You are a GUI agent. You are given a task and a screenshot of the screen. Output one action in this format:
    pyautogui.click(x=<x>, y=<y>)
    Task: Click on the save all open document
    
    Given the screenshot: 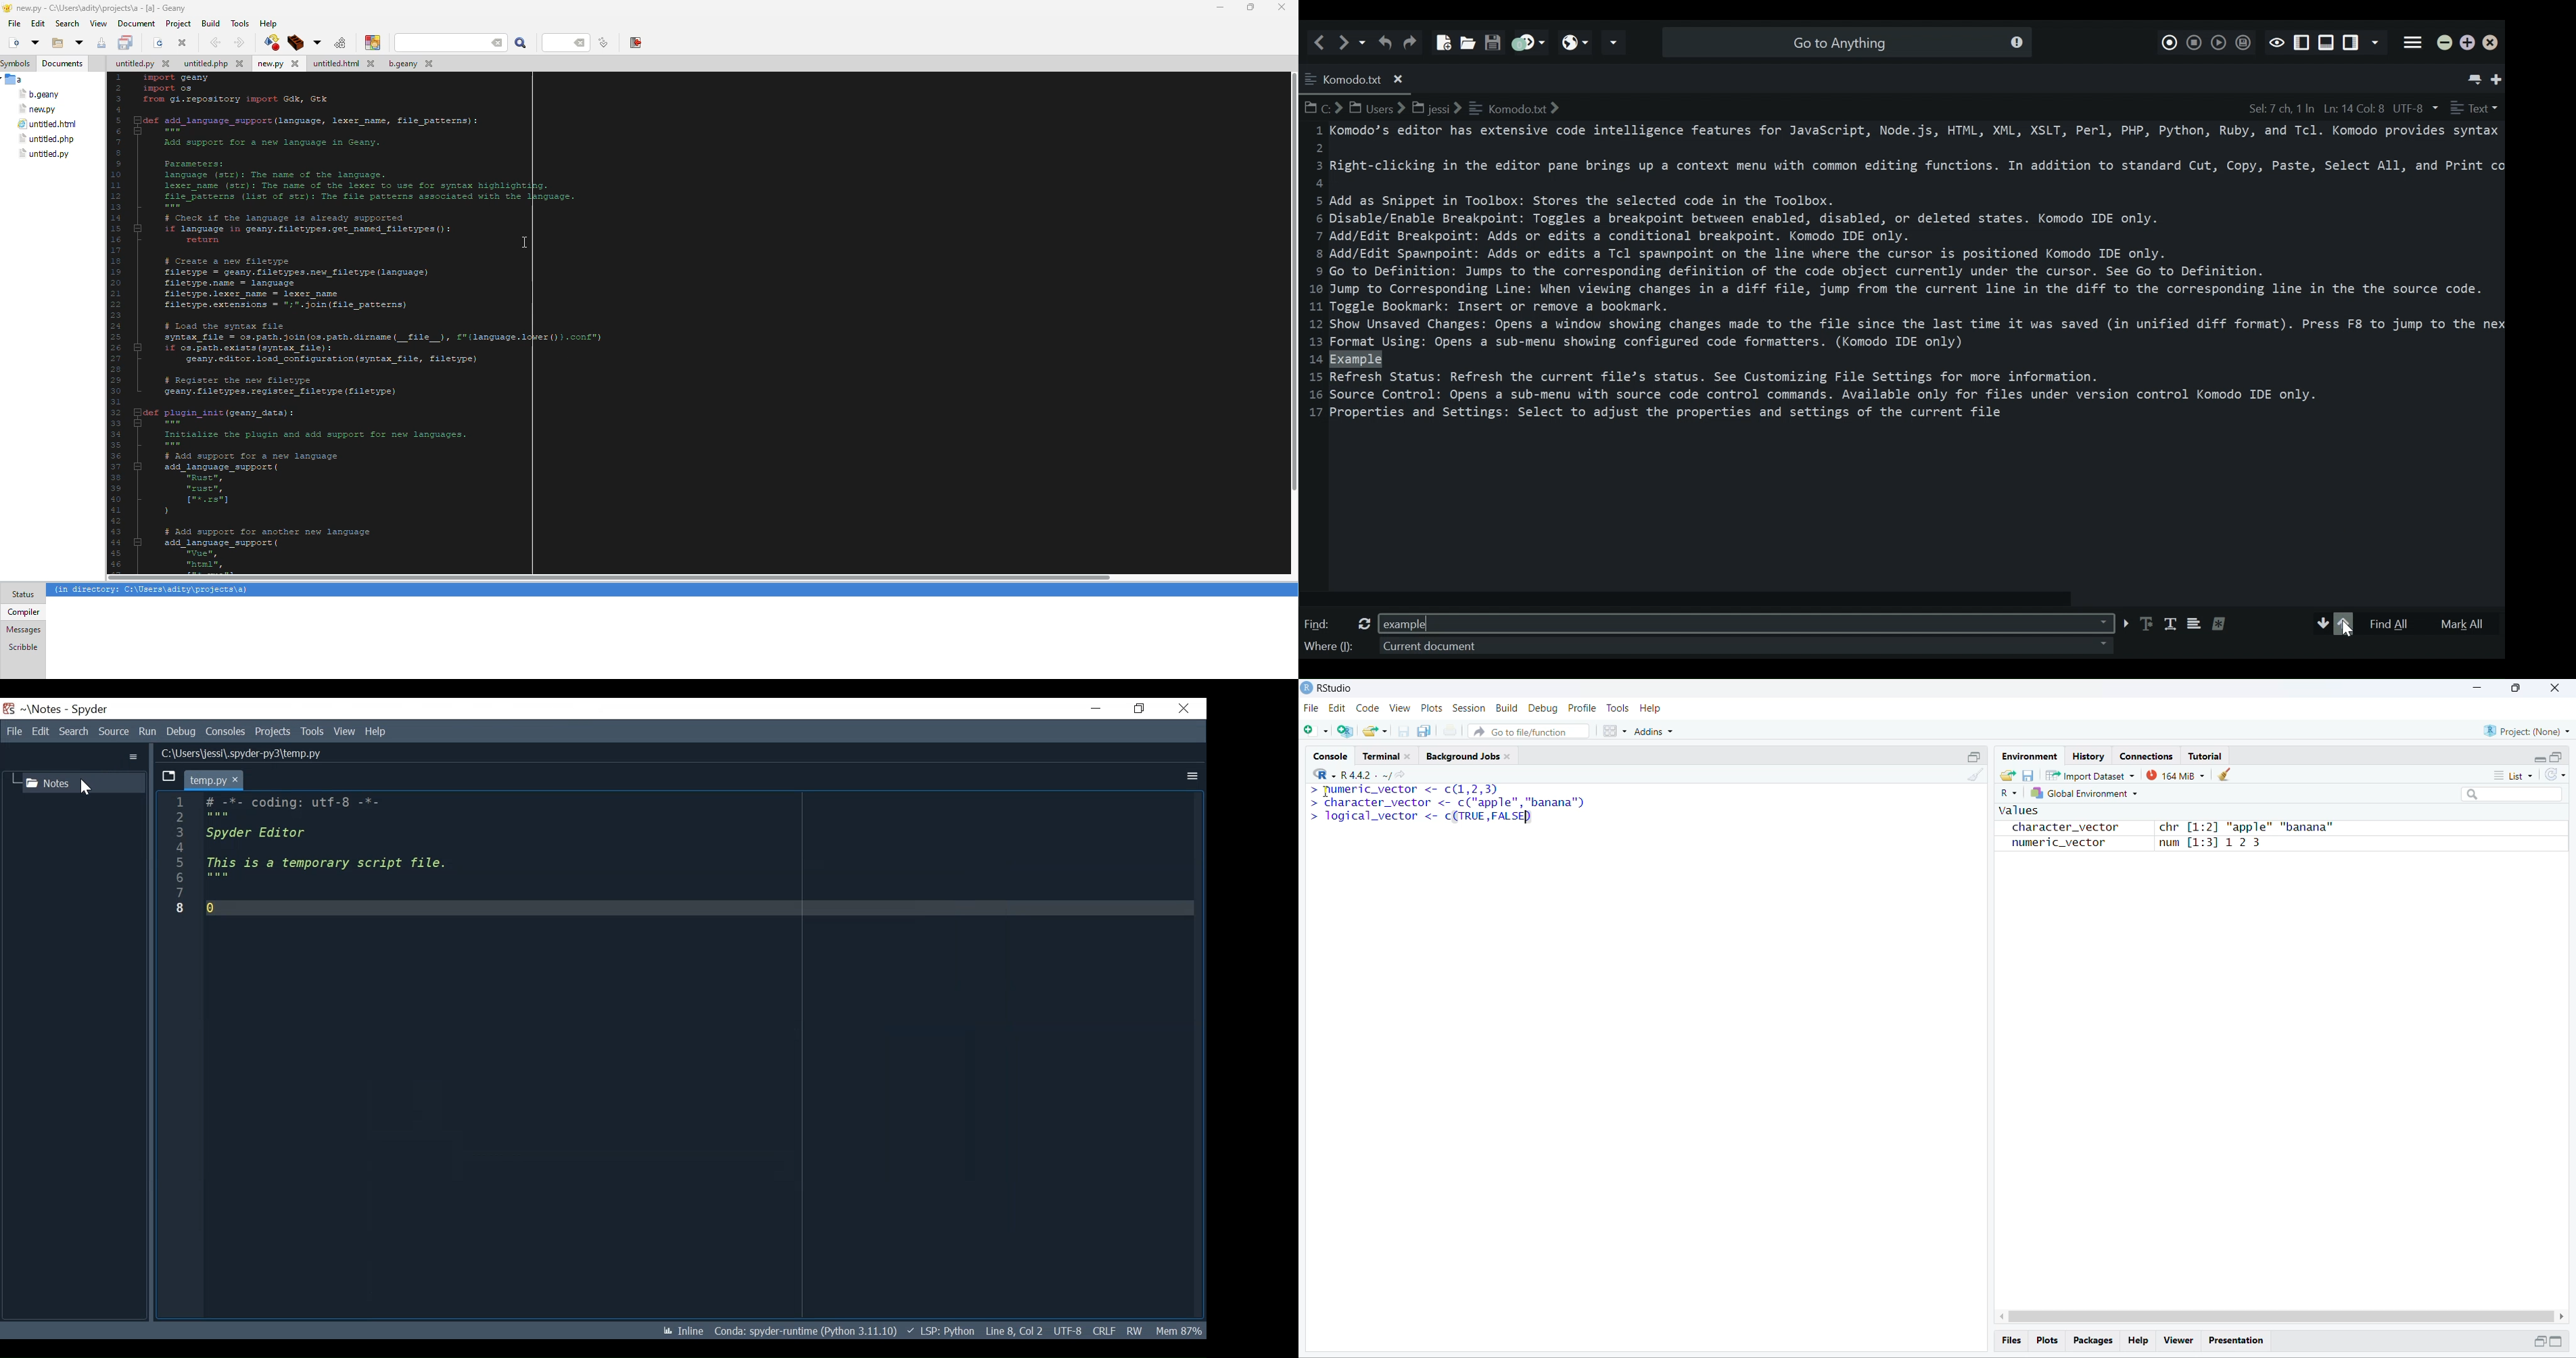 What is the action you would take?
    pyautogui.click(x=1425, y=731)
    